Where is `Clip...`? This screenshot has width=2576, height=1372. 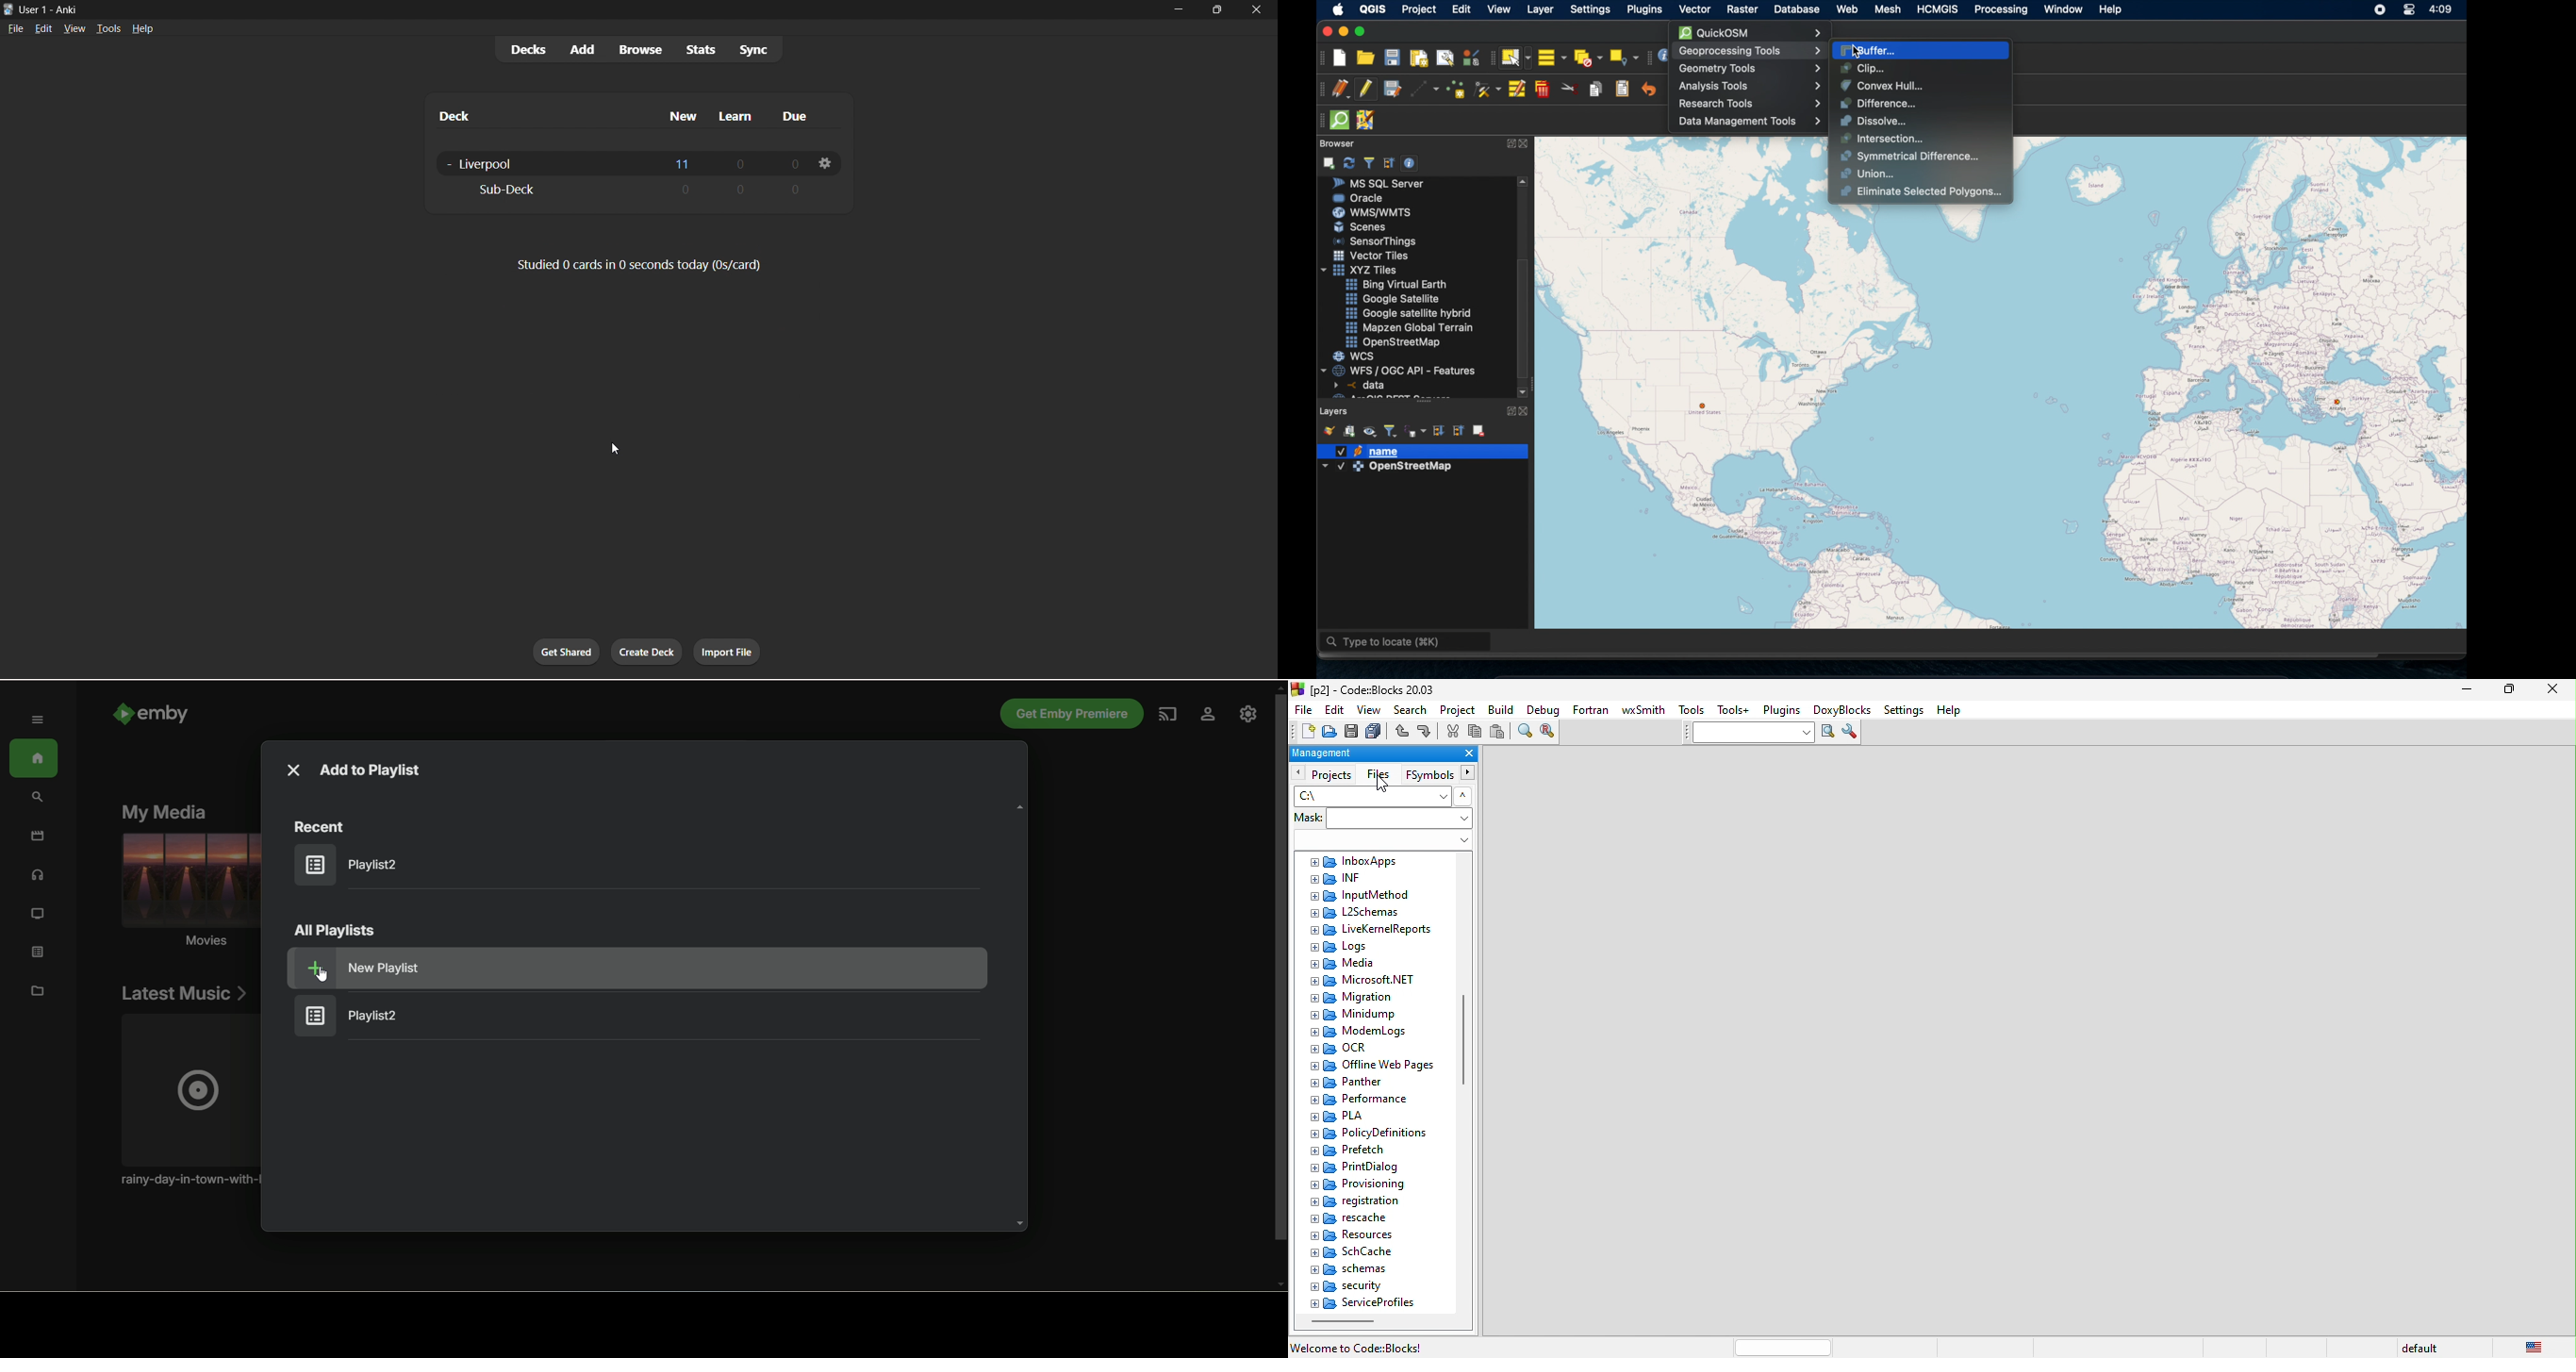 Clip... is located at coordinates (1861, 67).